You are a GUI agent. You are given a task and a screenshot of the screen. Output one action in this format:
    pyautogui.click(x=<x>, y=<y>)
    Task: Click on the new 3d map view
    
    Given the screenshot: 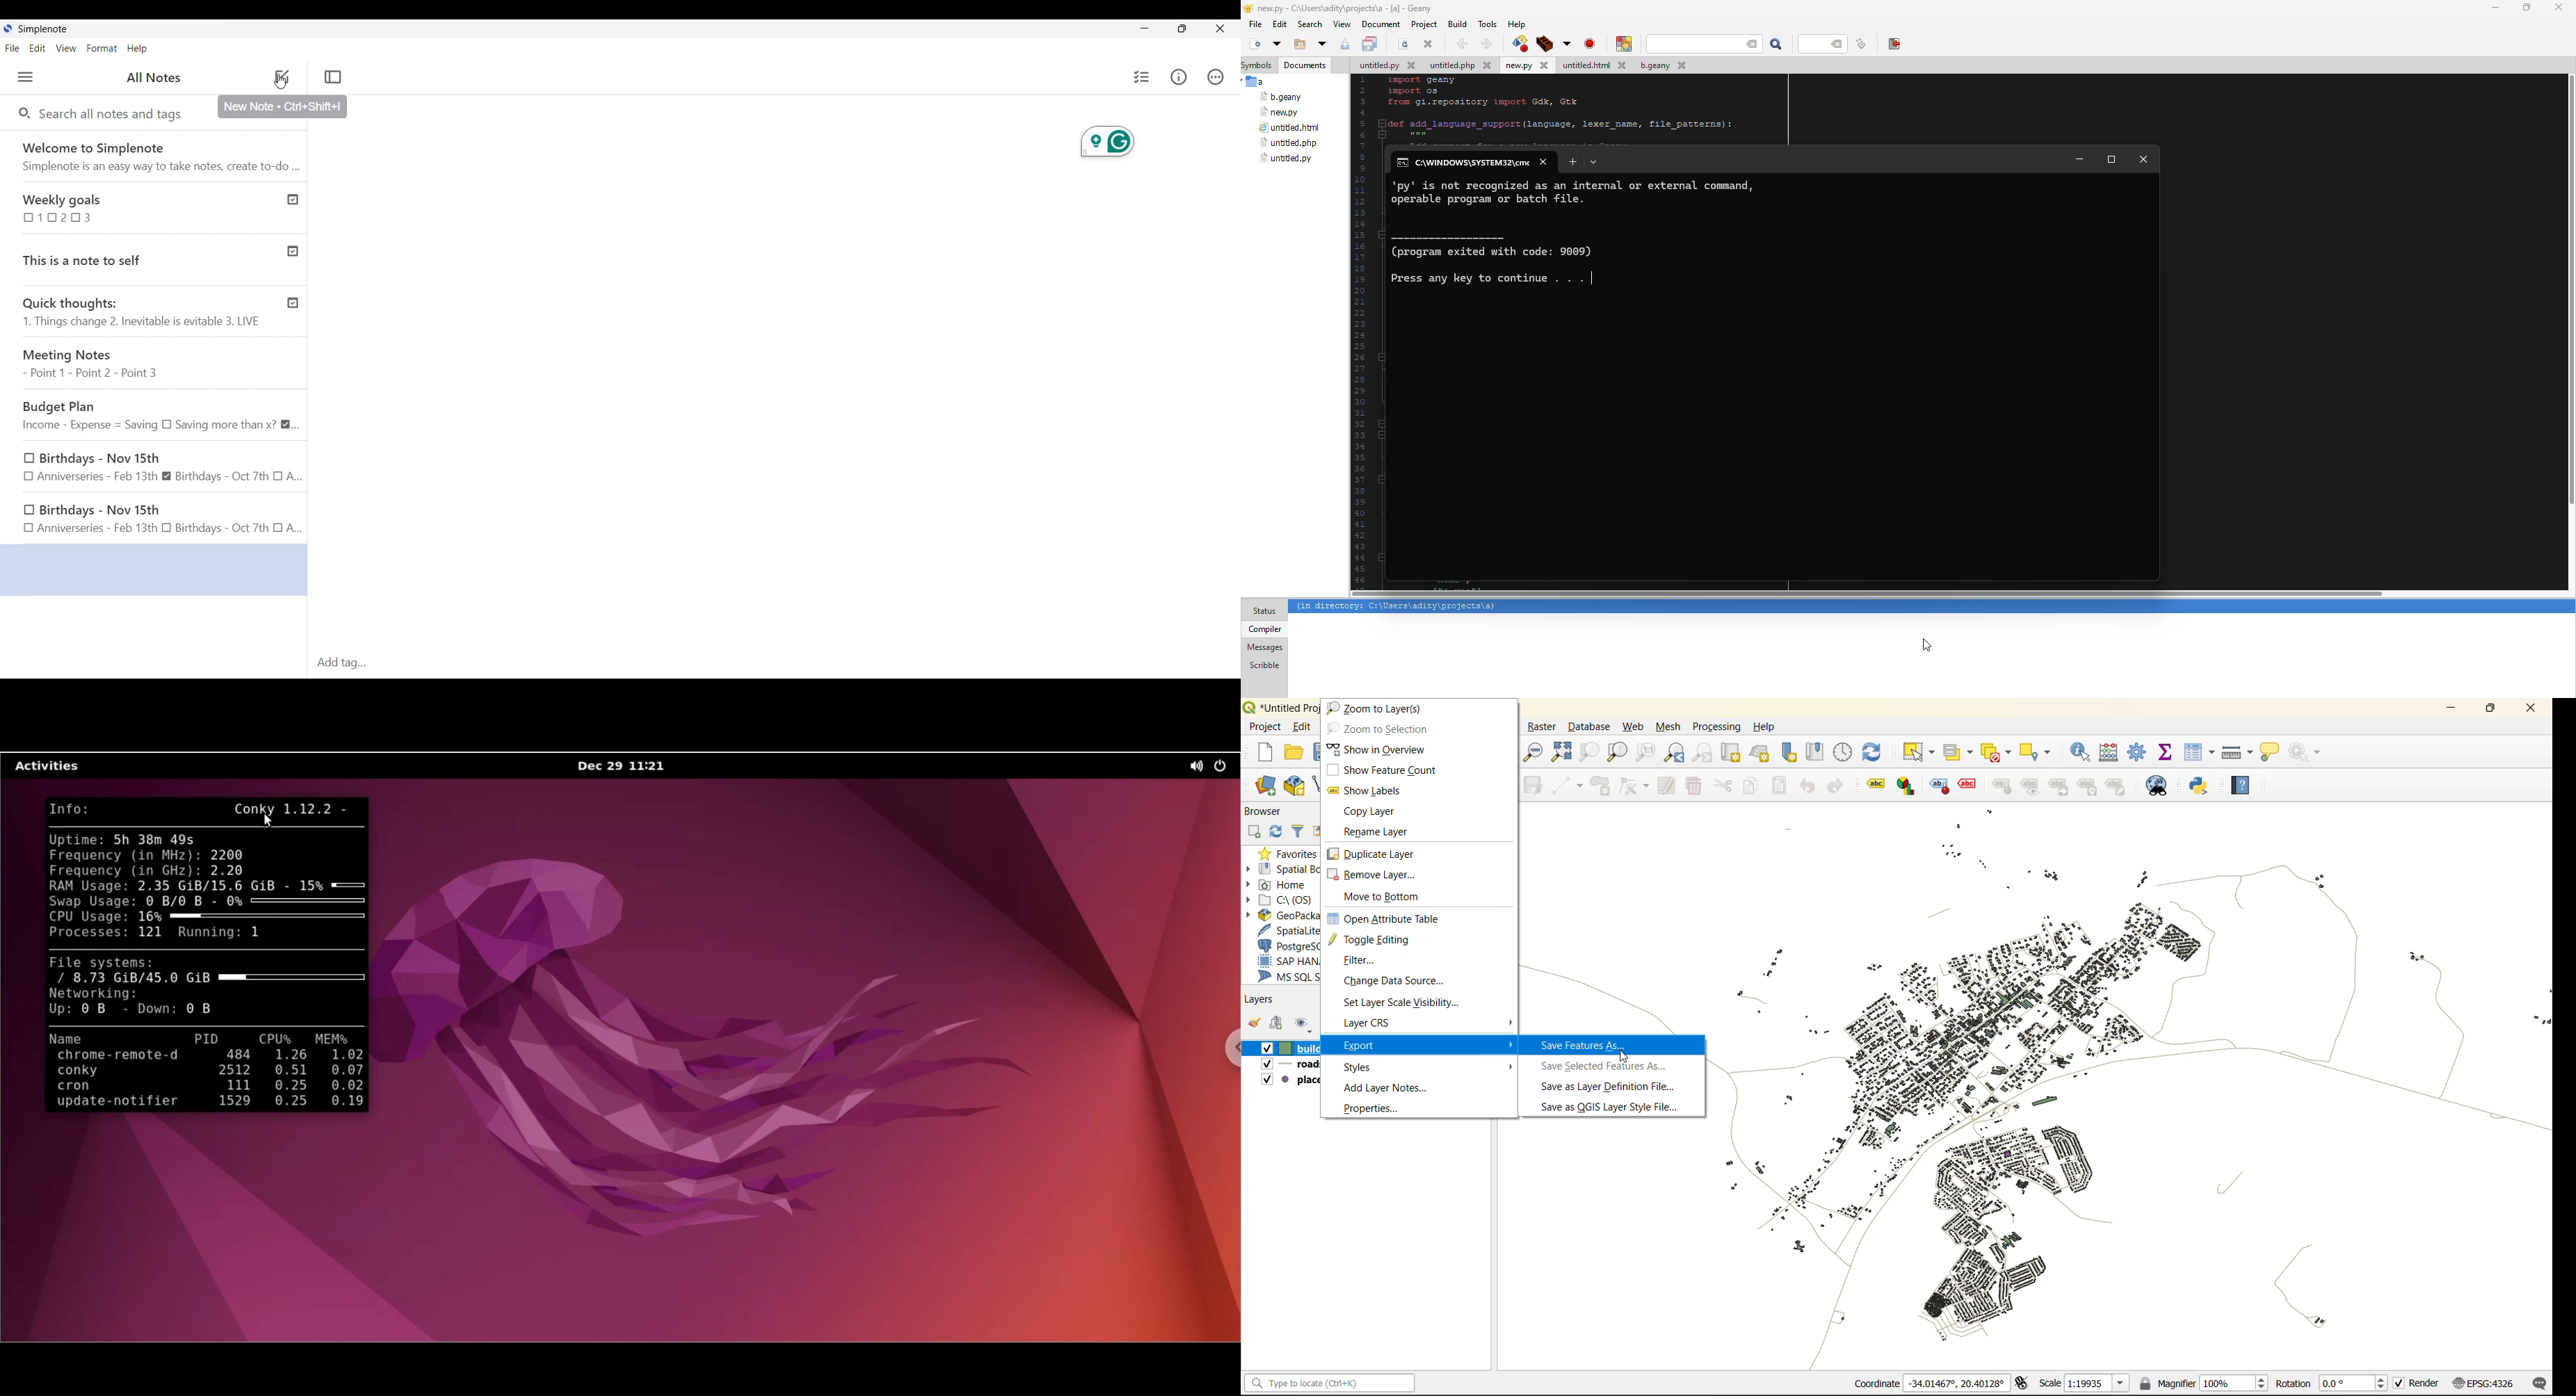 What is the action you would take?
    pyautogui.click(x=1761, y=754)
    